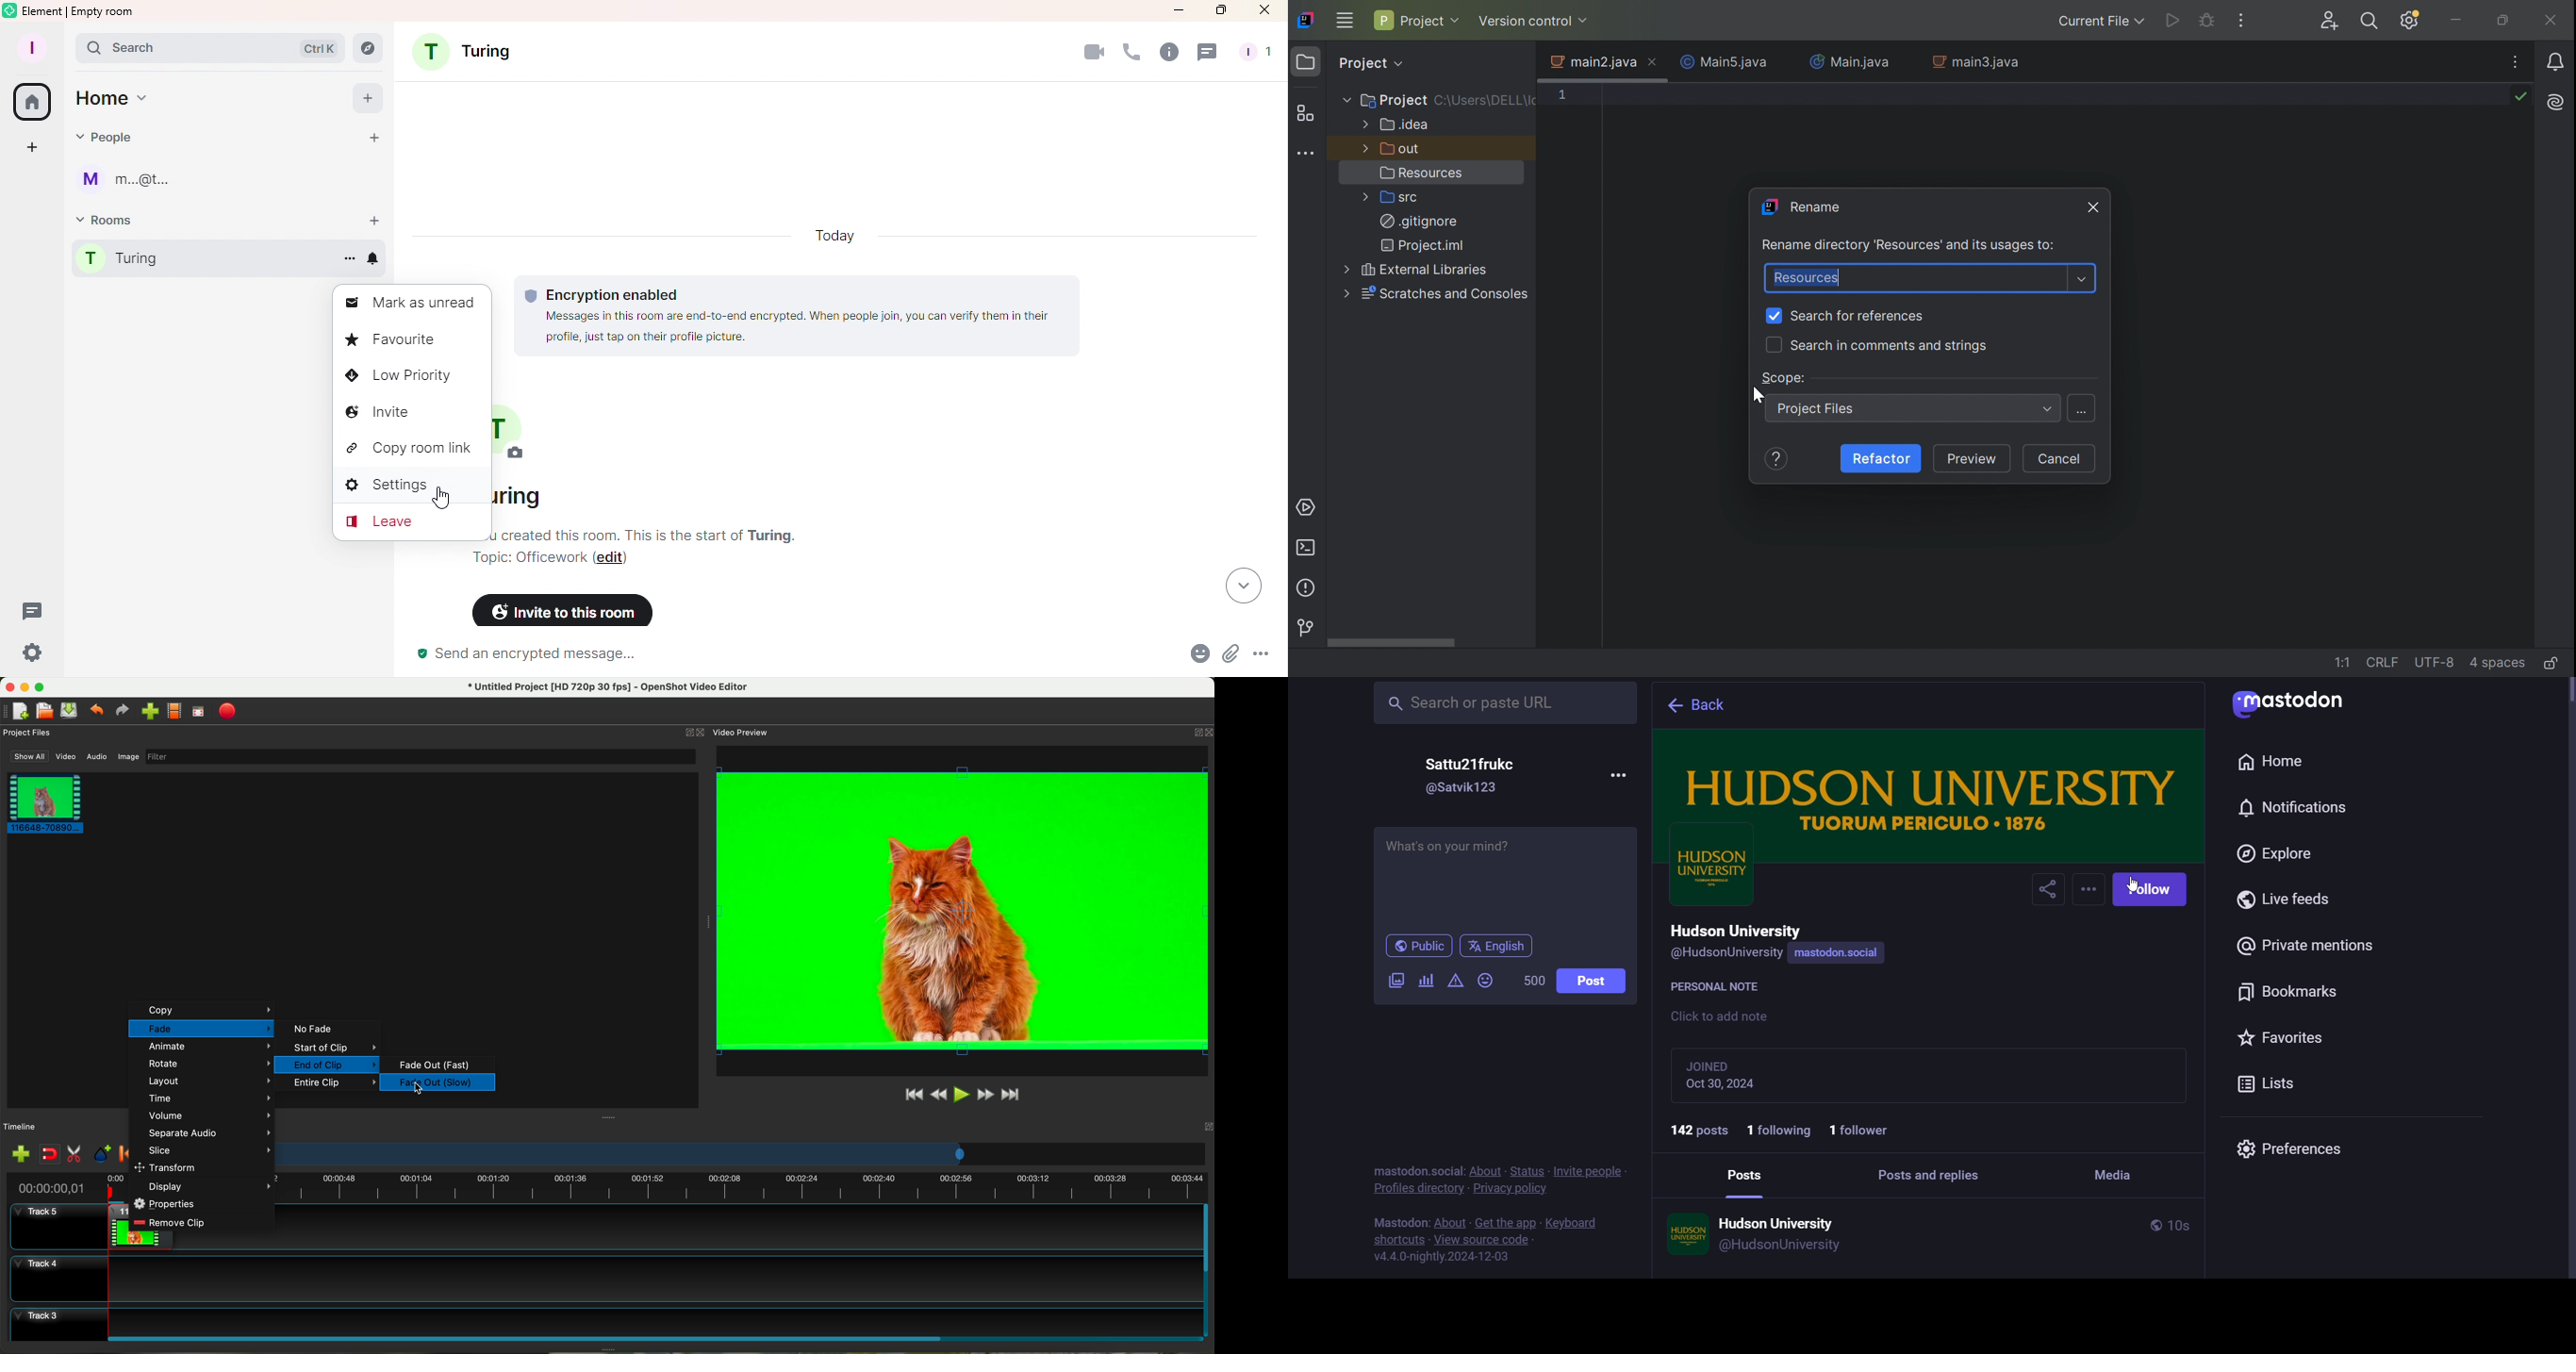 The image size is (2576, 1372). I want to click on time, so click(48, 1188).